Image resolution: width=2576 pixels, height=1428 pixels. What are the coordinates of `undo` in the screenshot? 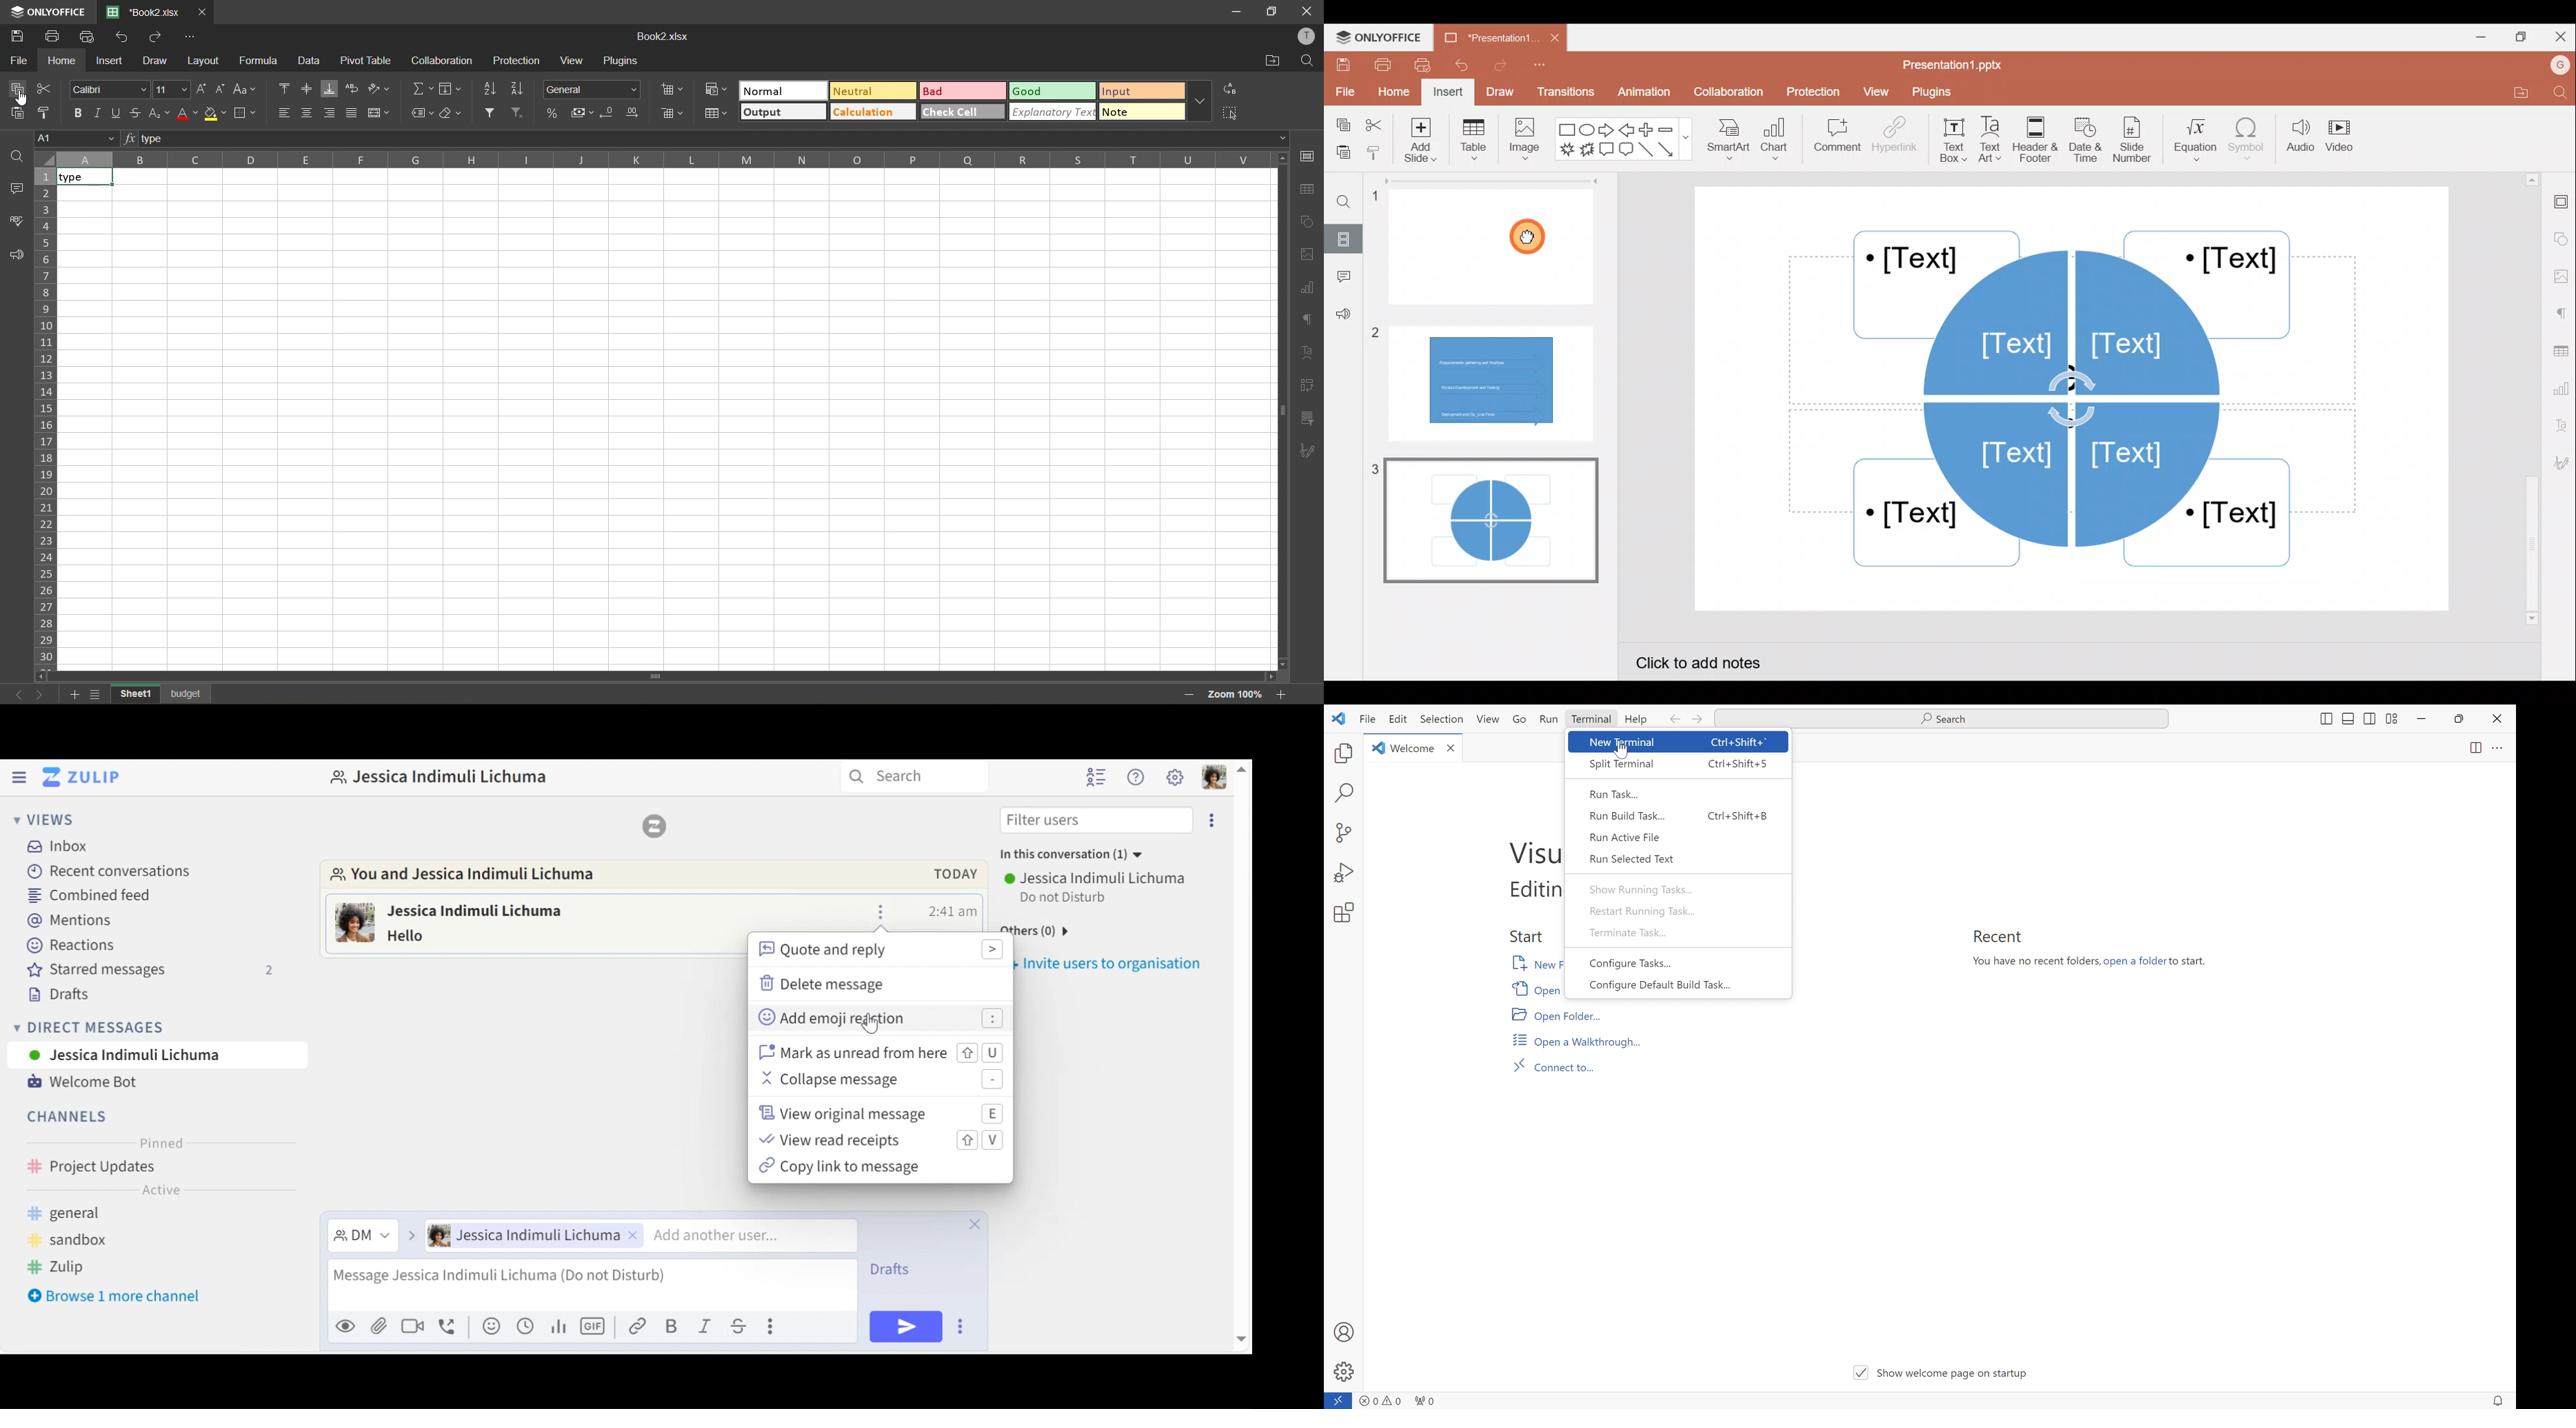 It's located at (123, 38).